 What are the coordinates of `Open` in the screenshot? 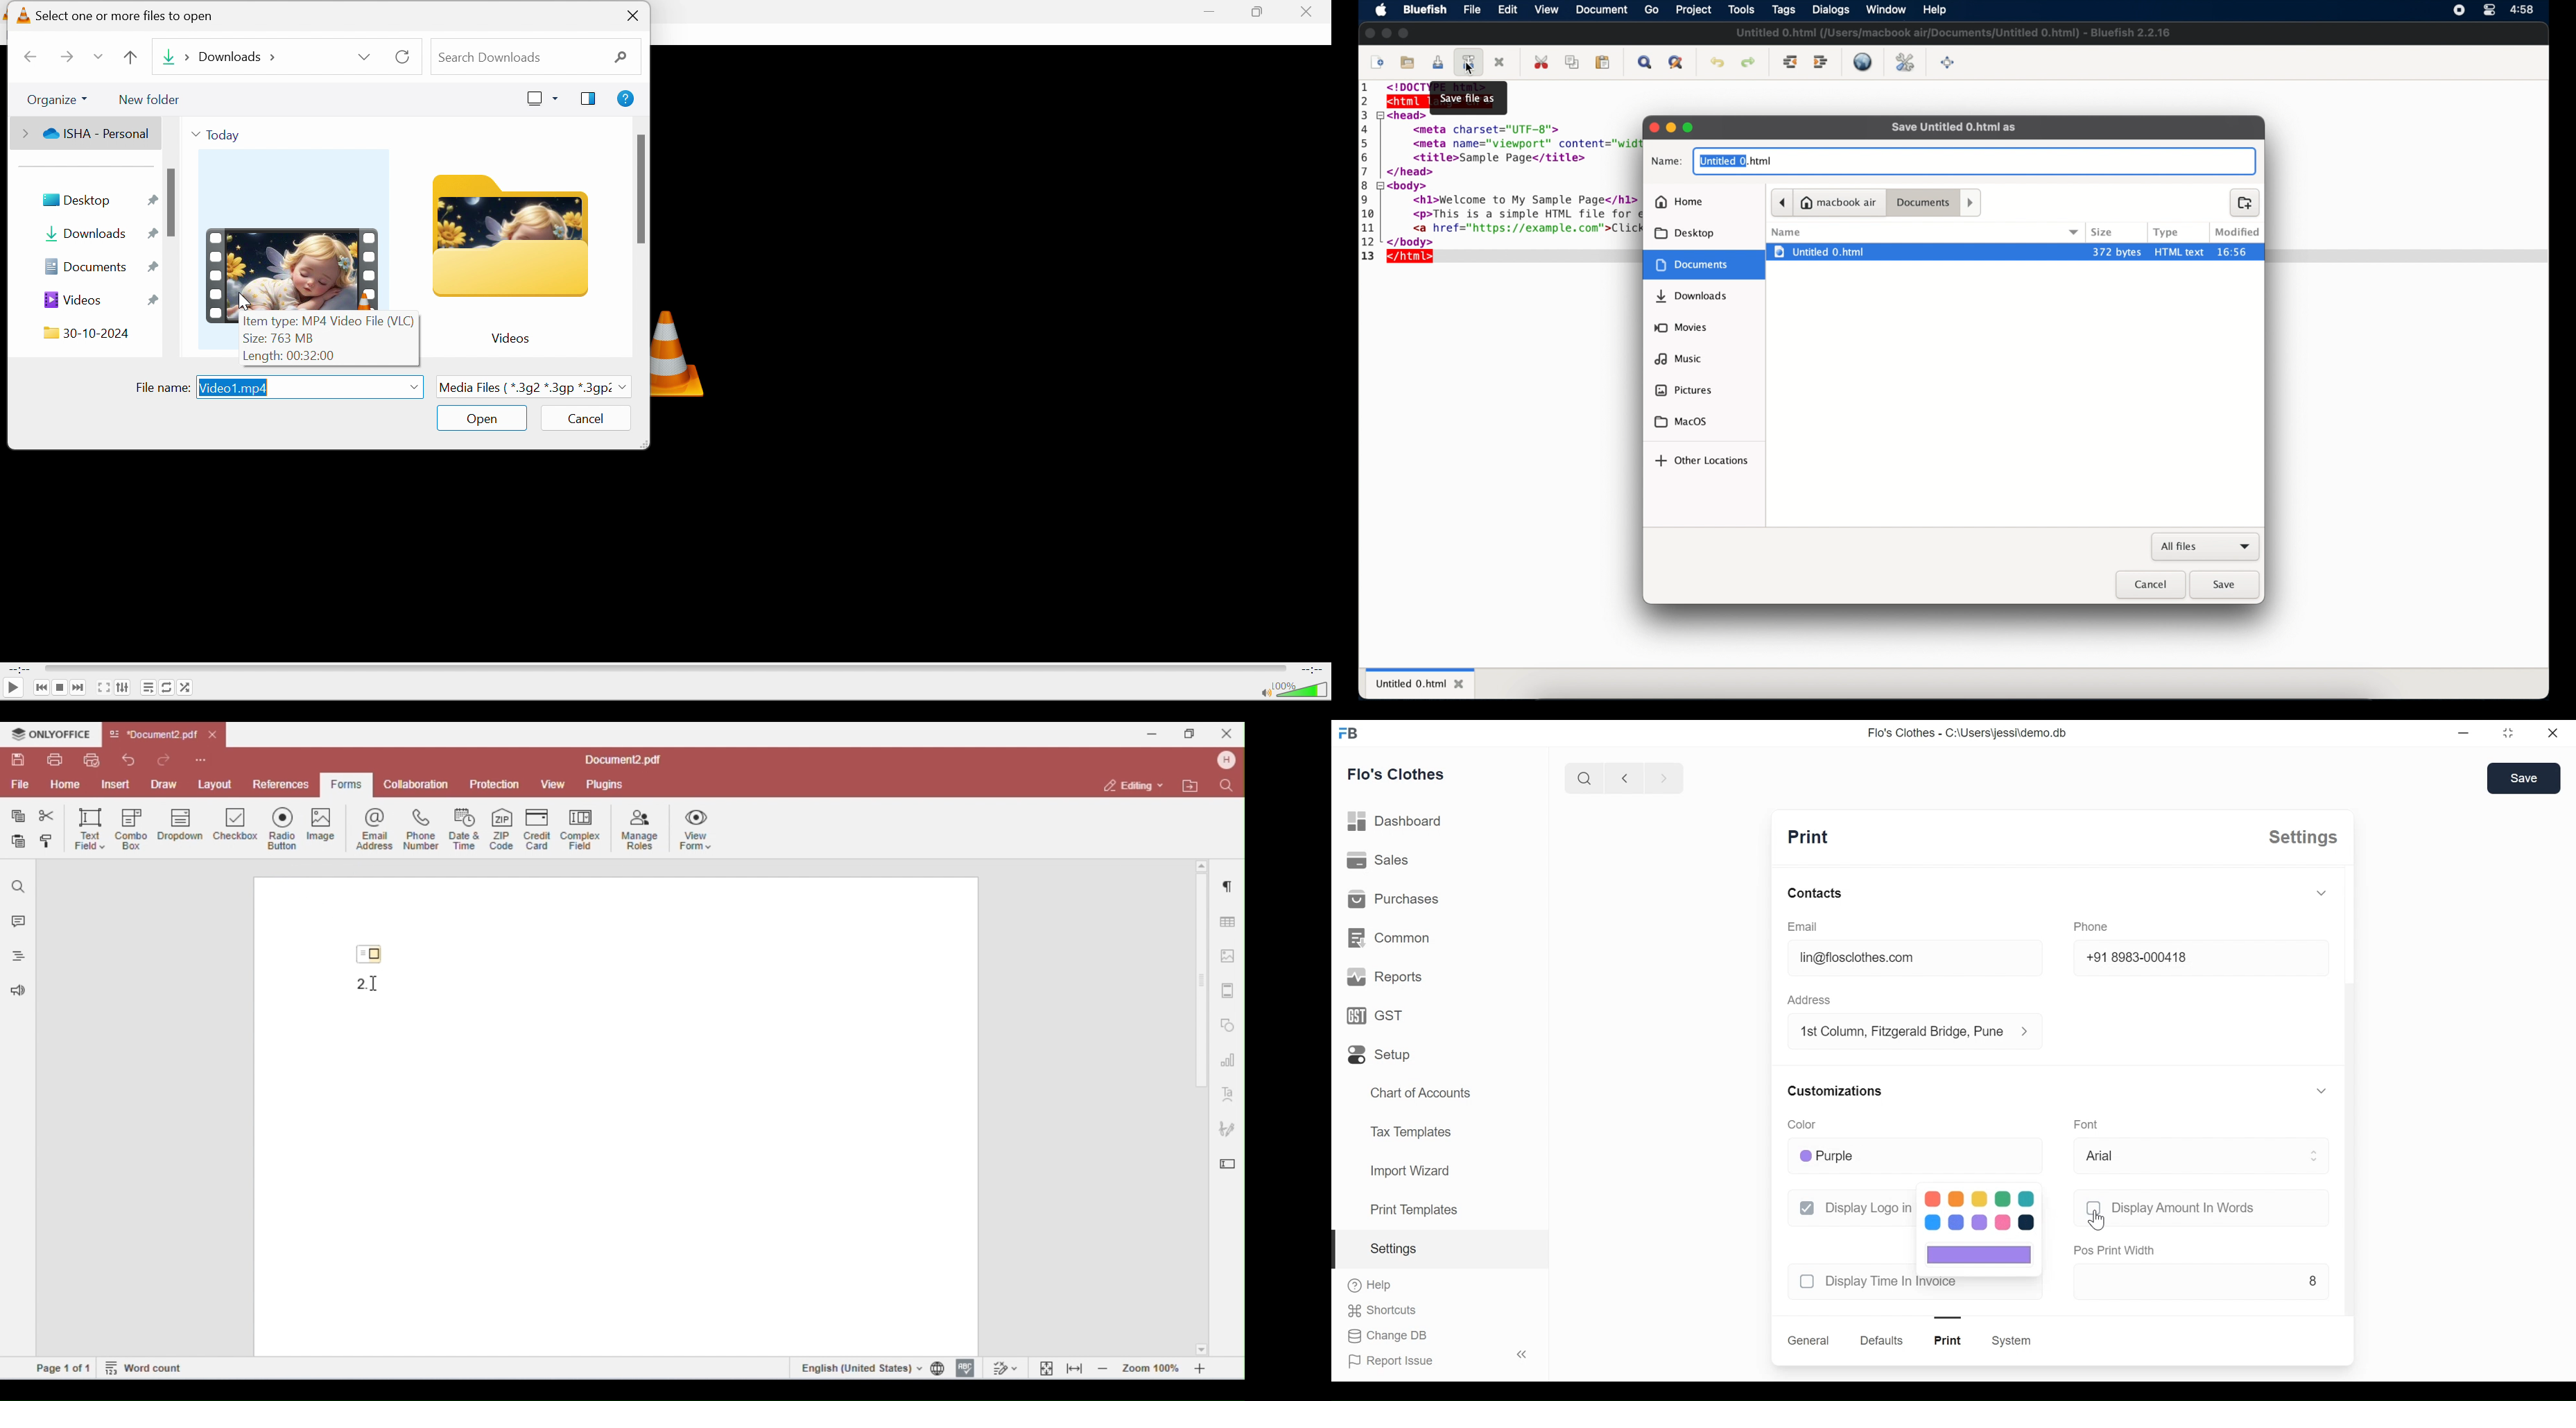 It's located at (483, 418).